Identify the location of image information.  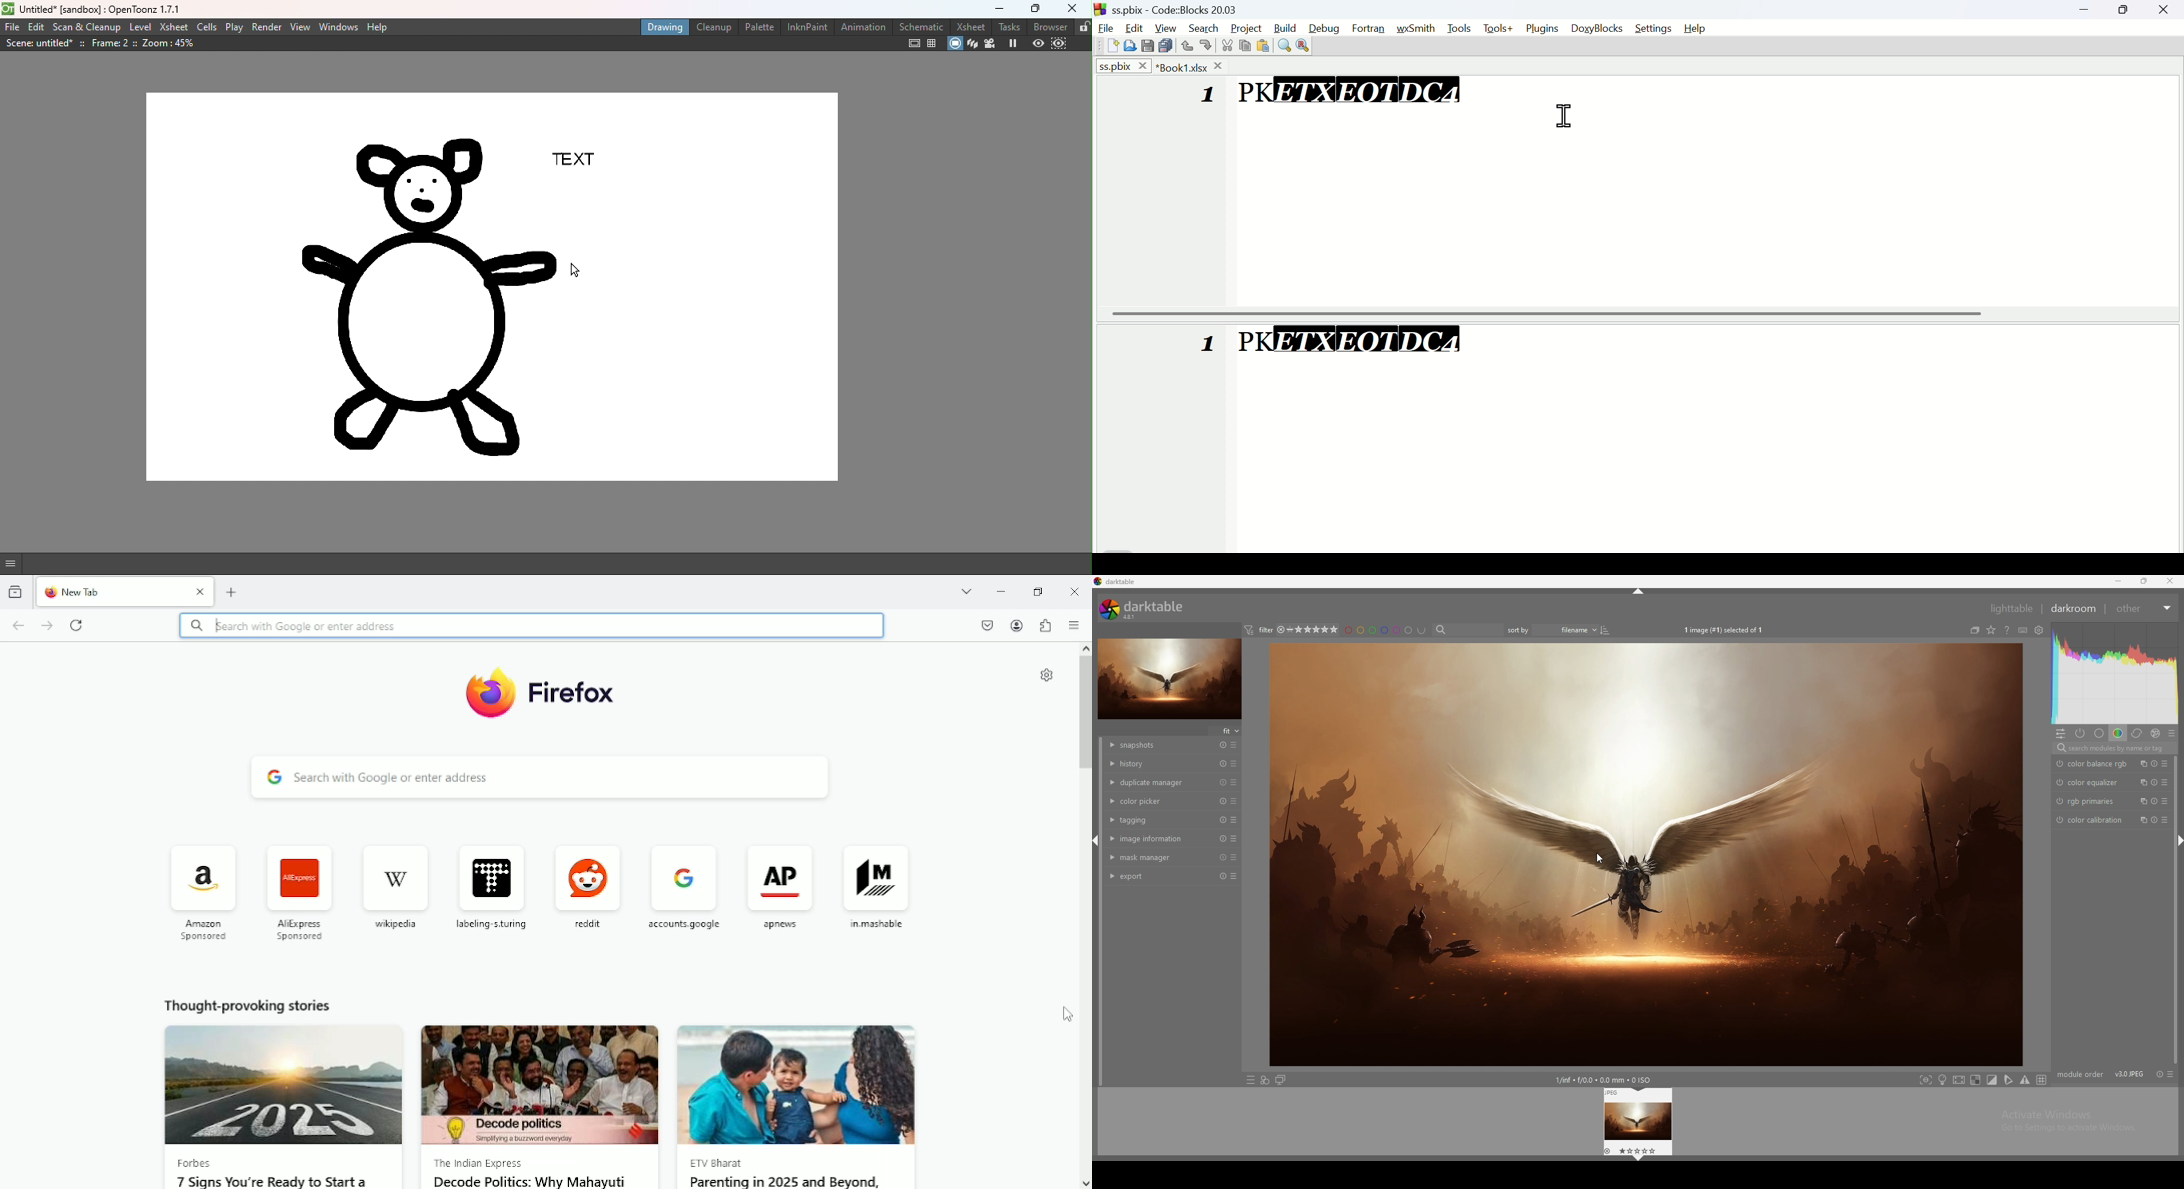
(1155, 838).